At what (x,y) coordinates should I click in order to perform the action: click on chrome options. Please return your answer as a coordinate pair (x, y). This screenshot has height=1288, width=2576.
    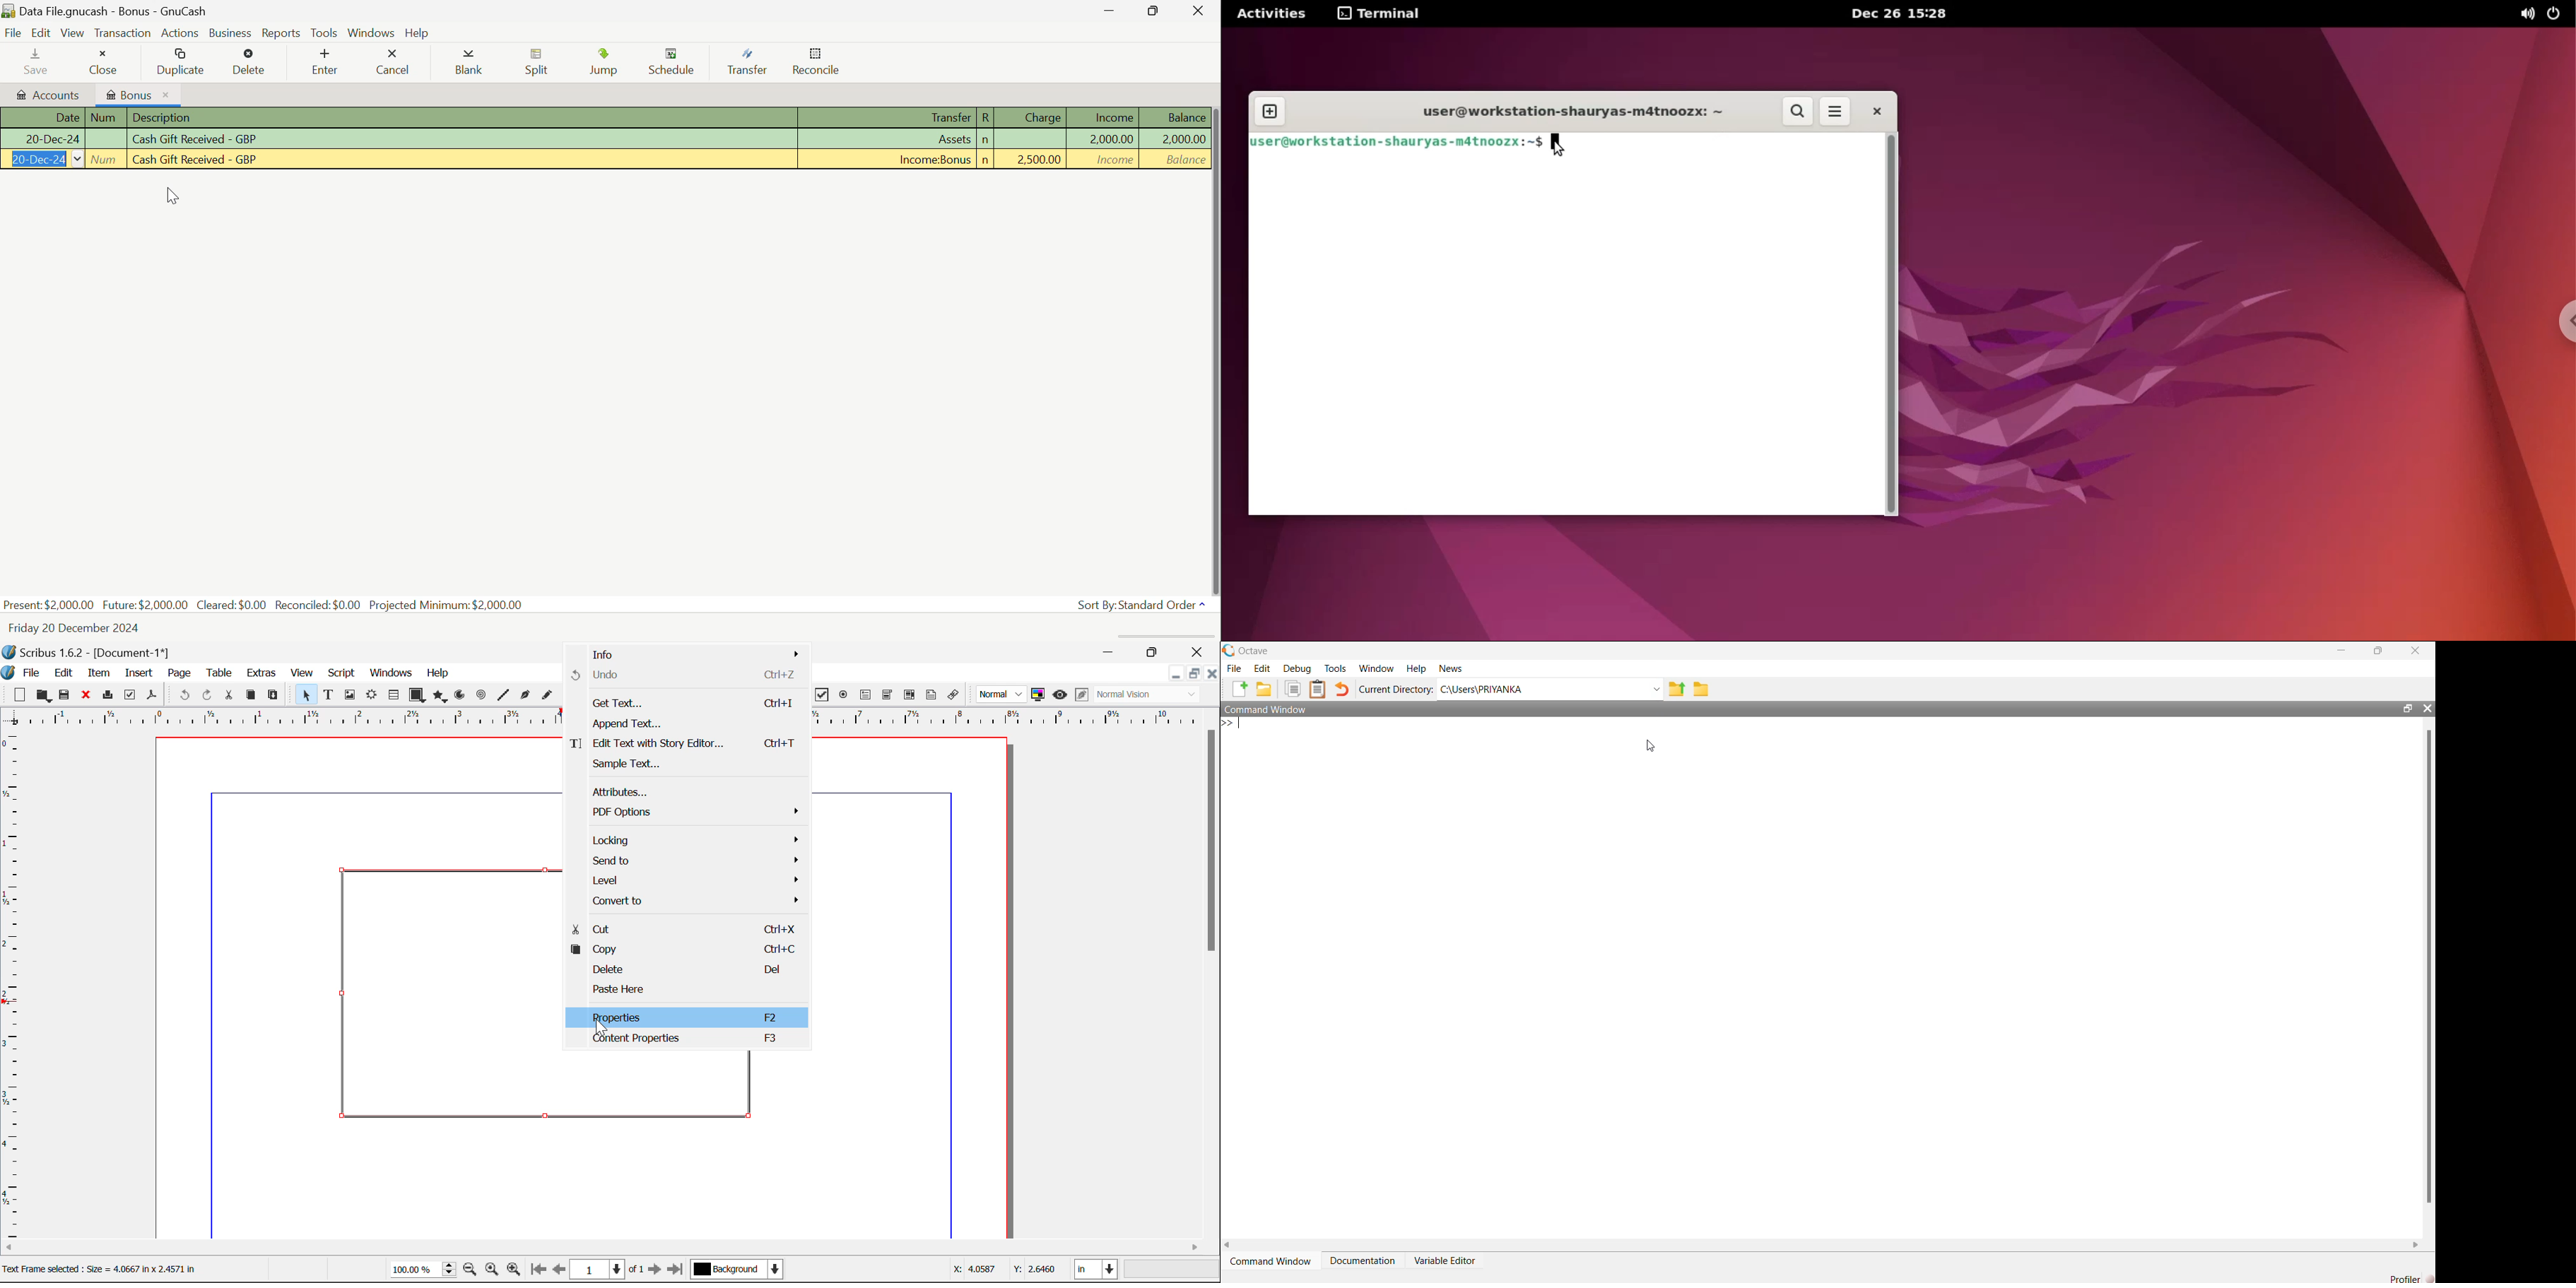
    Looking at the image, I should click on (2560, 321).